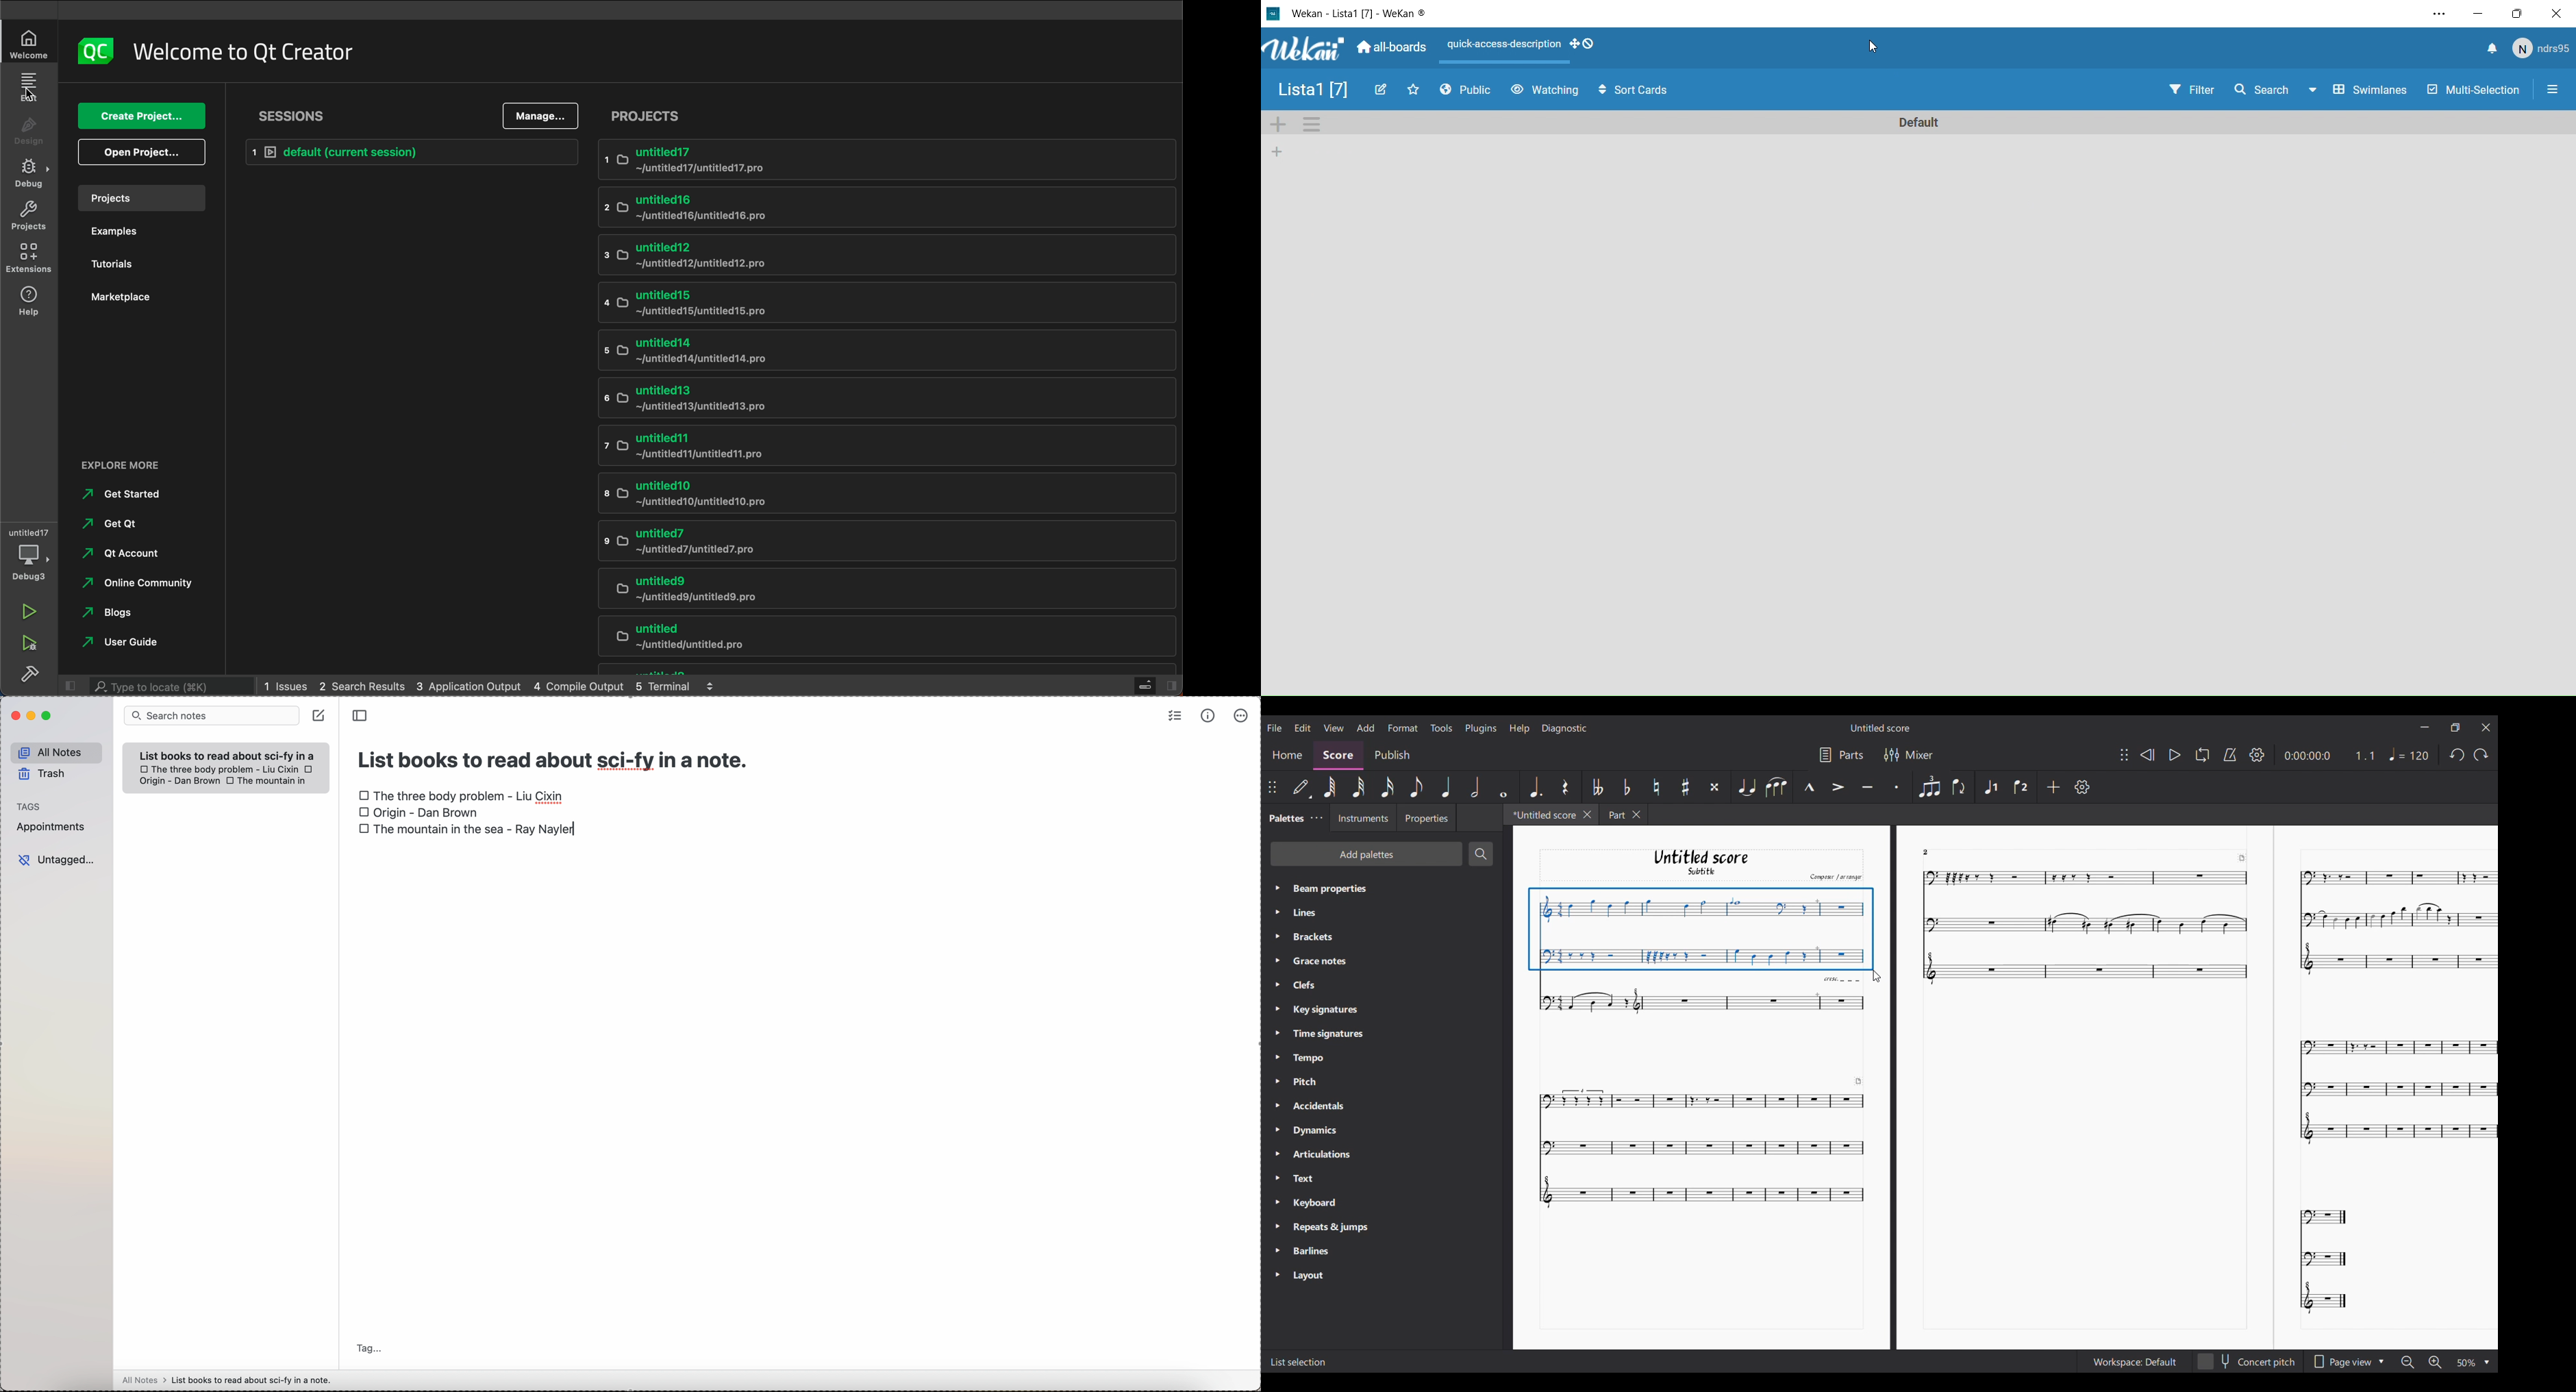  I want to click on checkbox The mountain in the sea, so click(466, 830).